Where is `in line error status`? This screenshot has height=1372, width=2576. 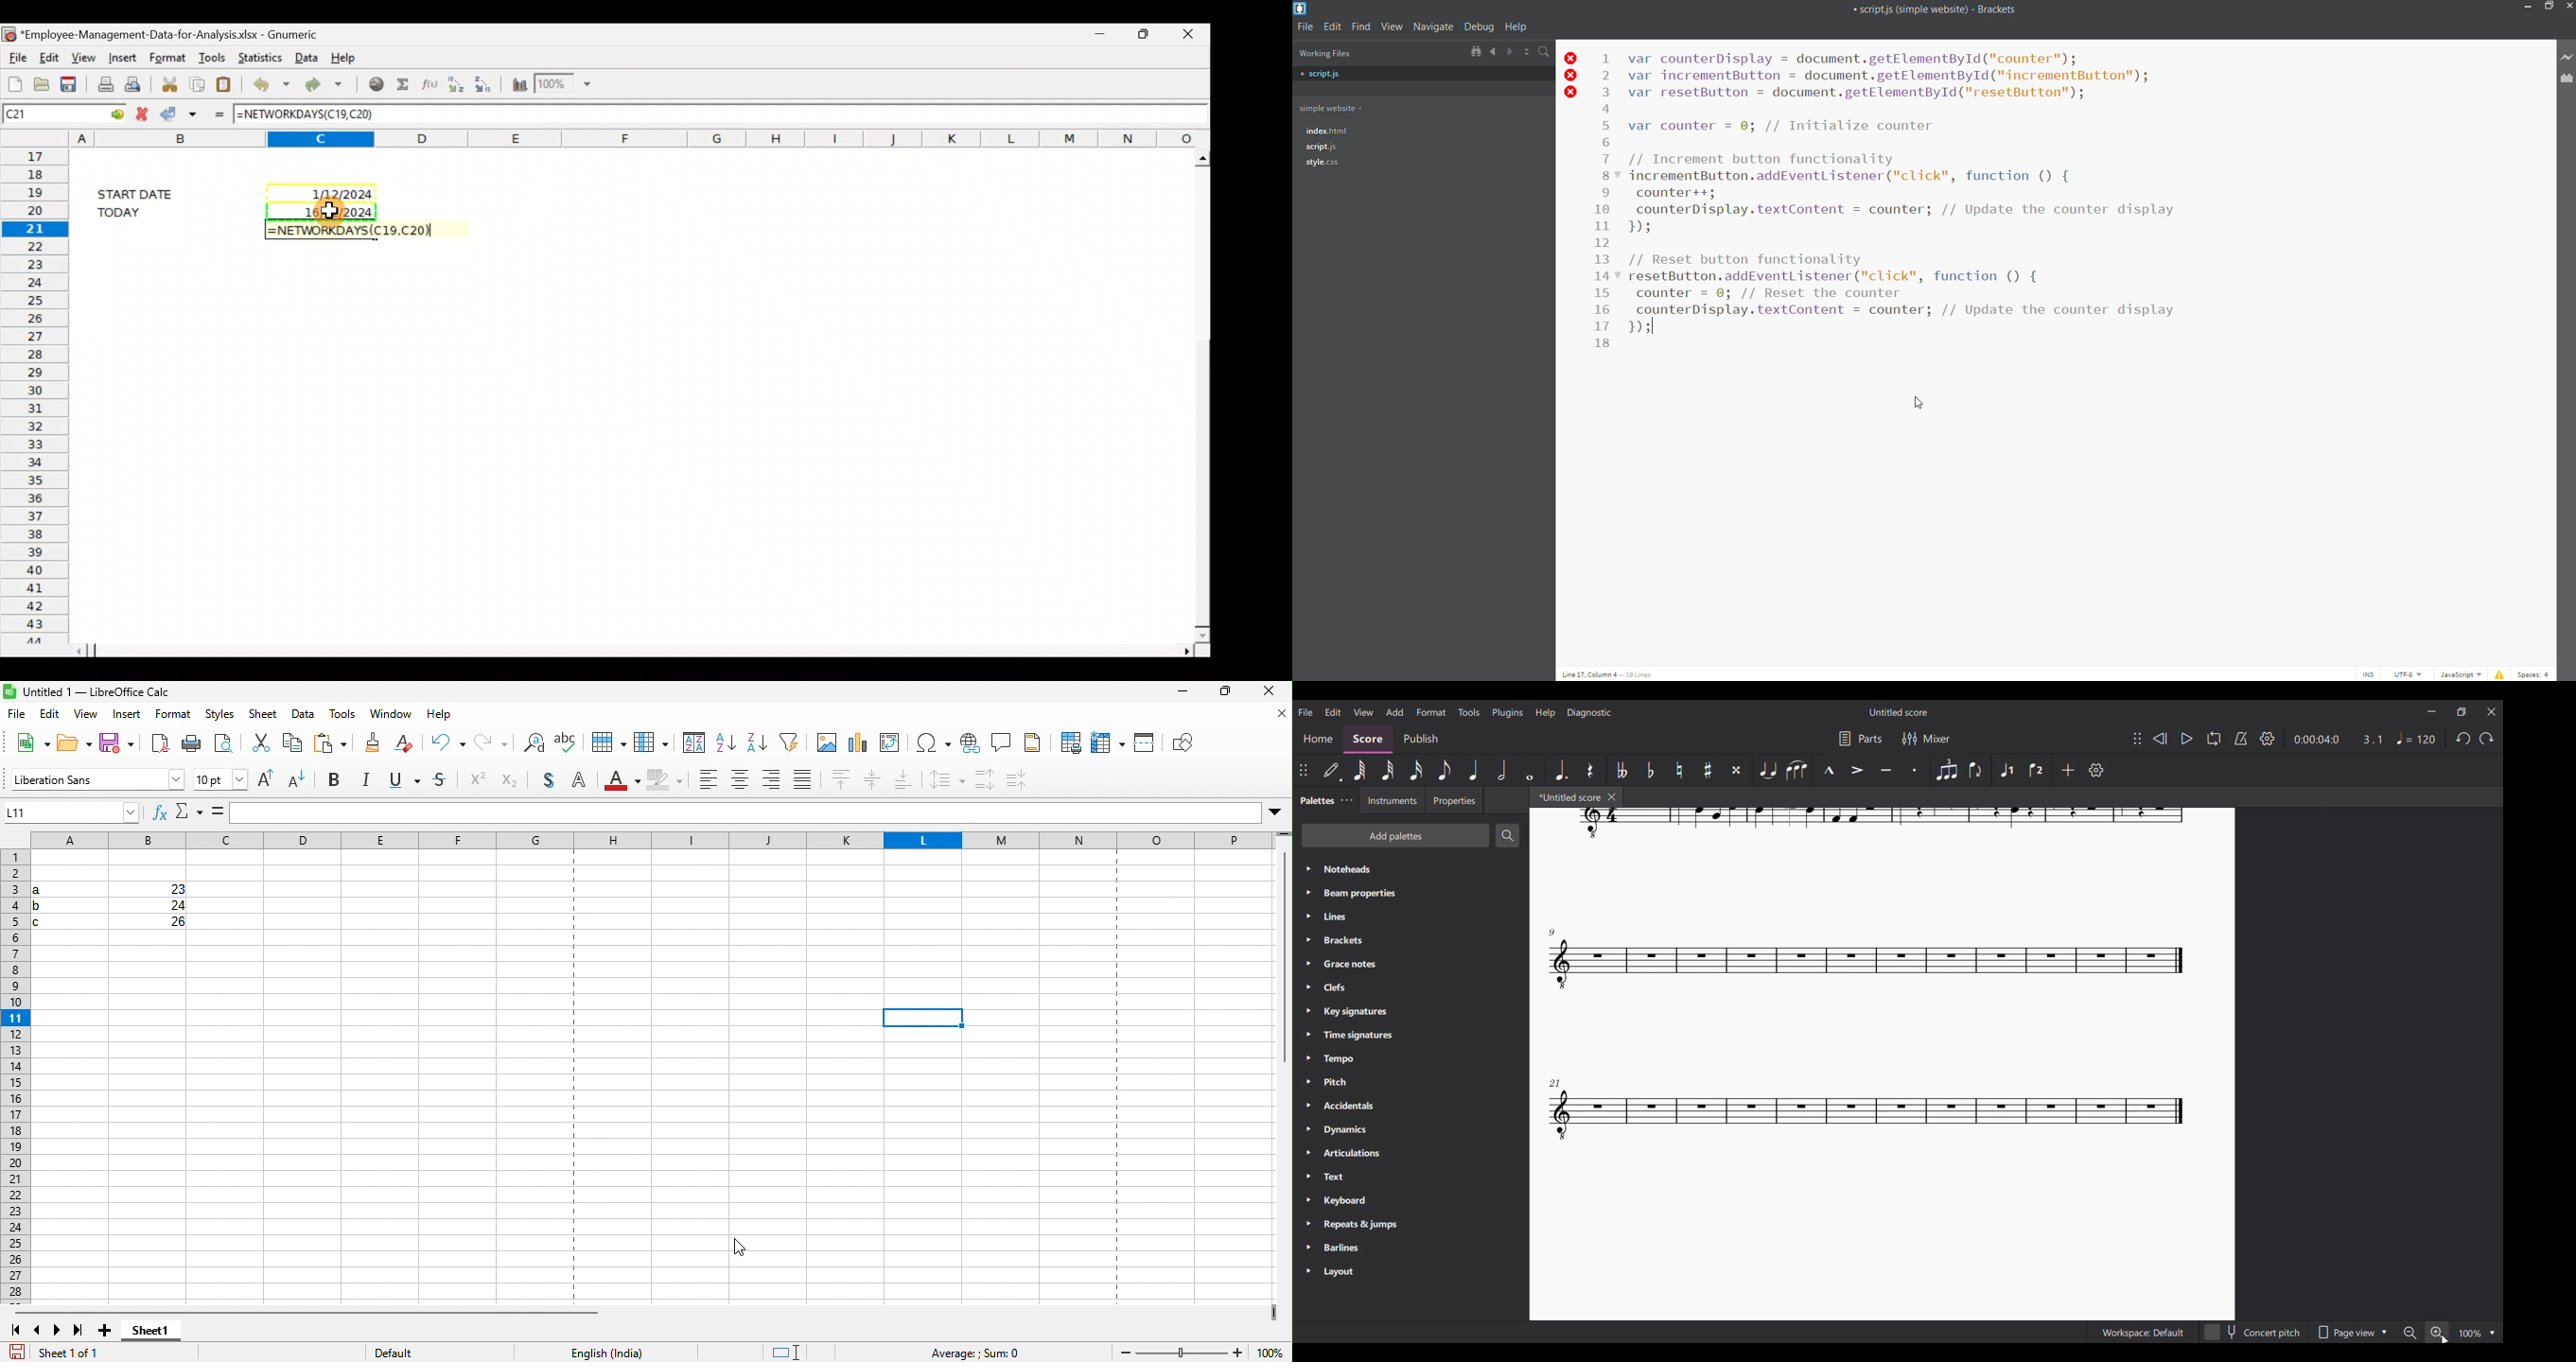 in line error status is located at coordinates (1572, 78).